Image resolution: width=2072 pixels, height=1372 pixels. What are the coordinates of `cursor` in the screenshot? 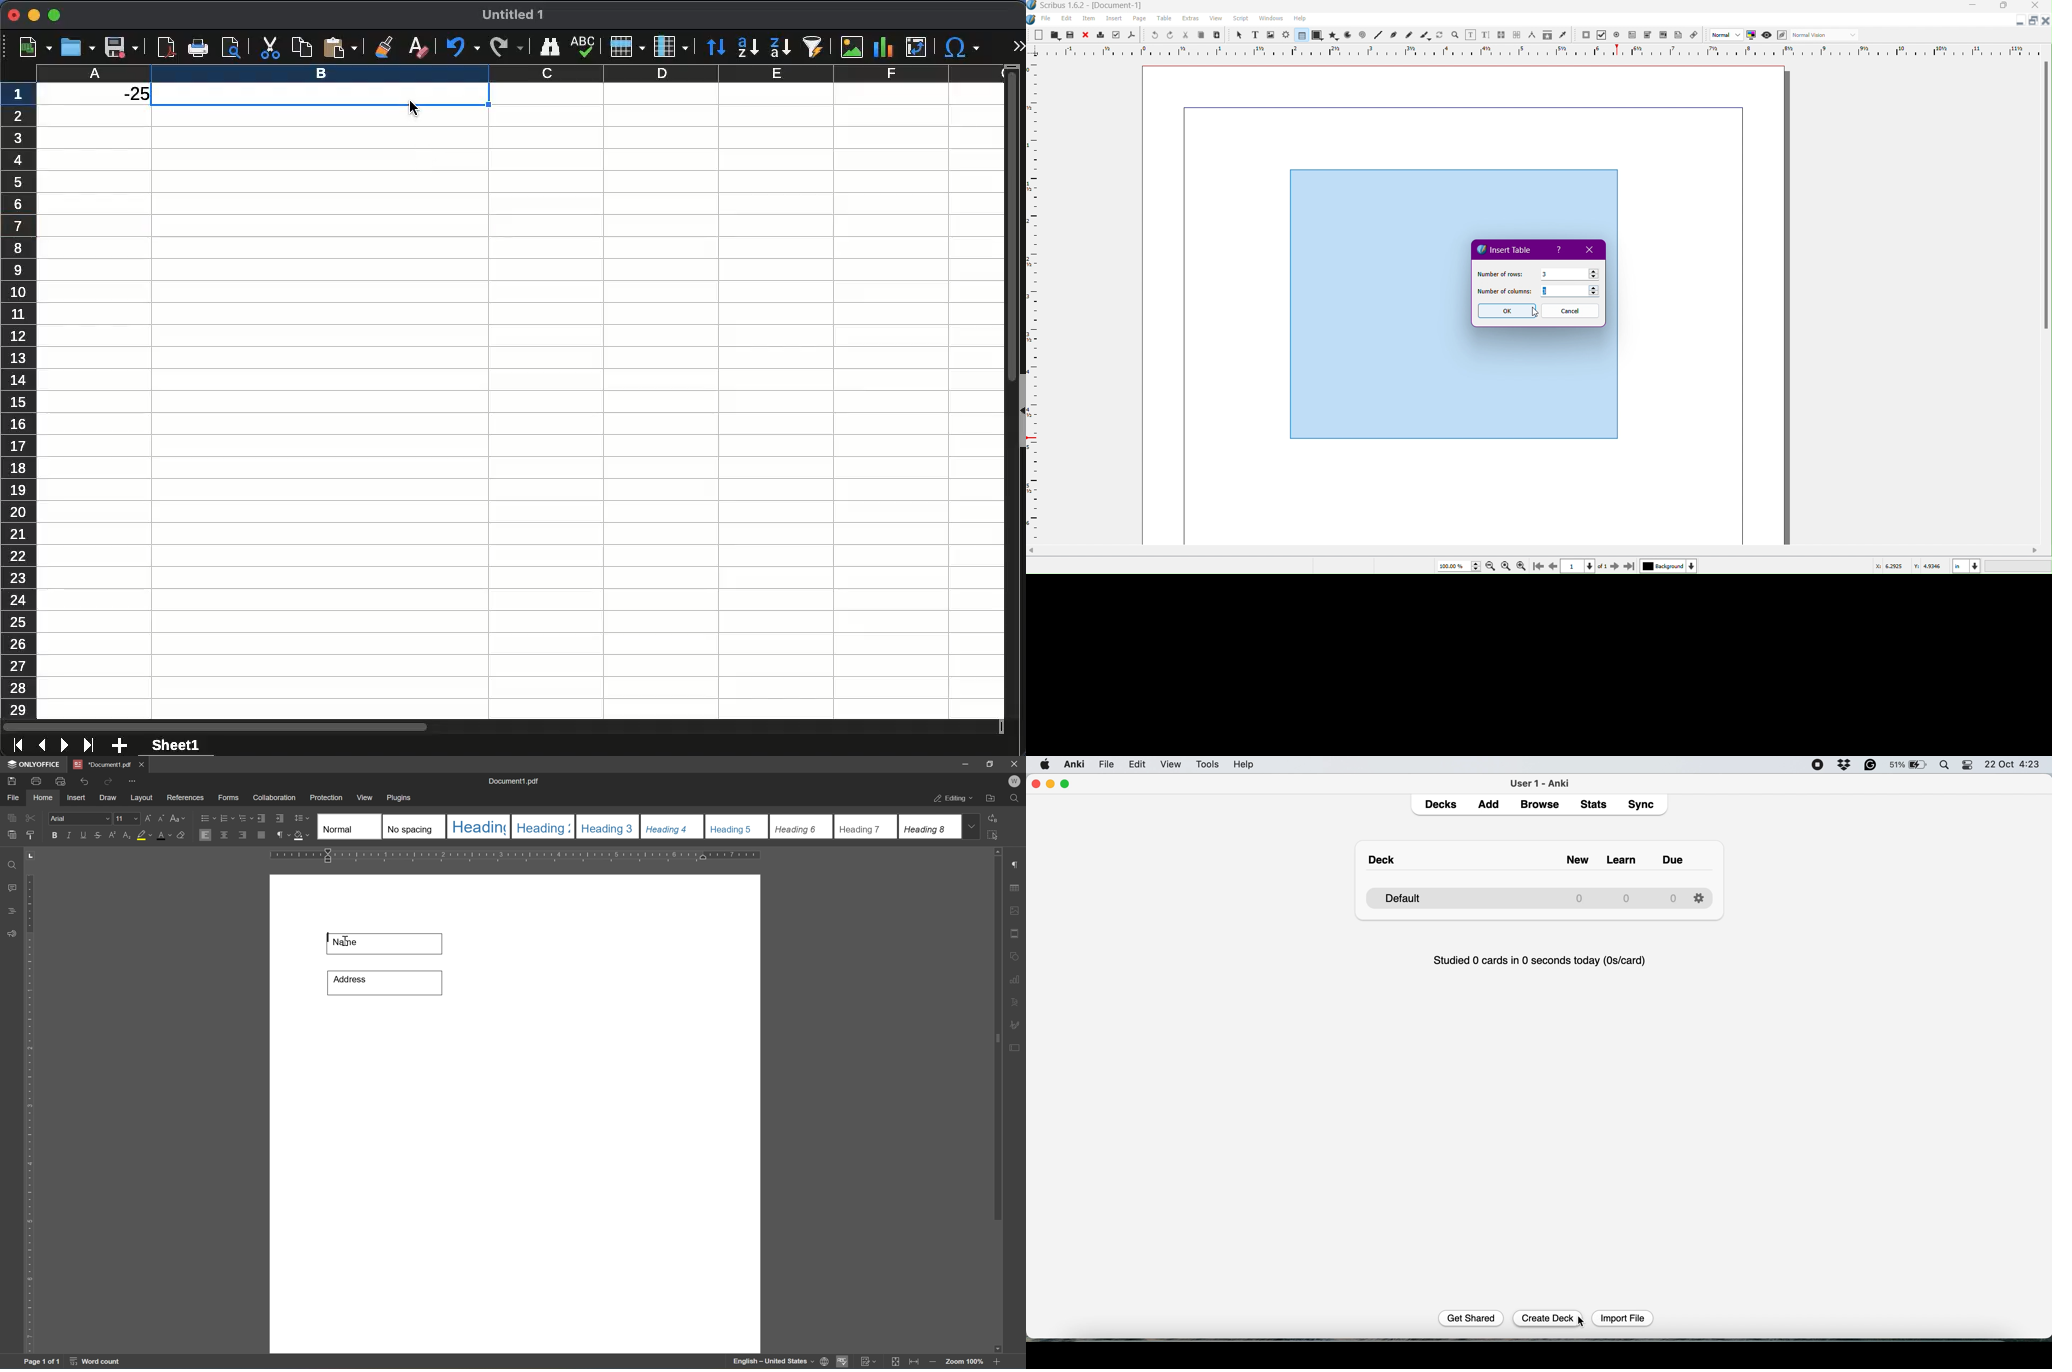 It's located at (1583, 1323).